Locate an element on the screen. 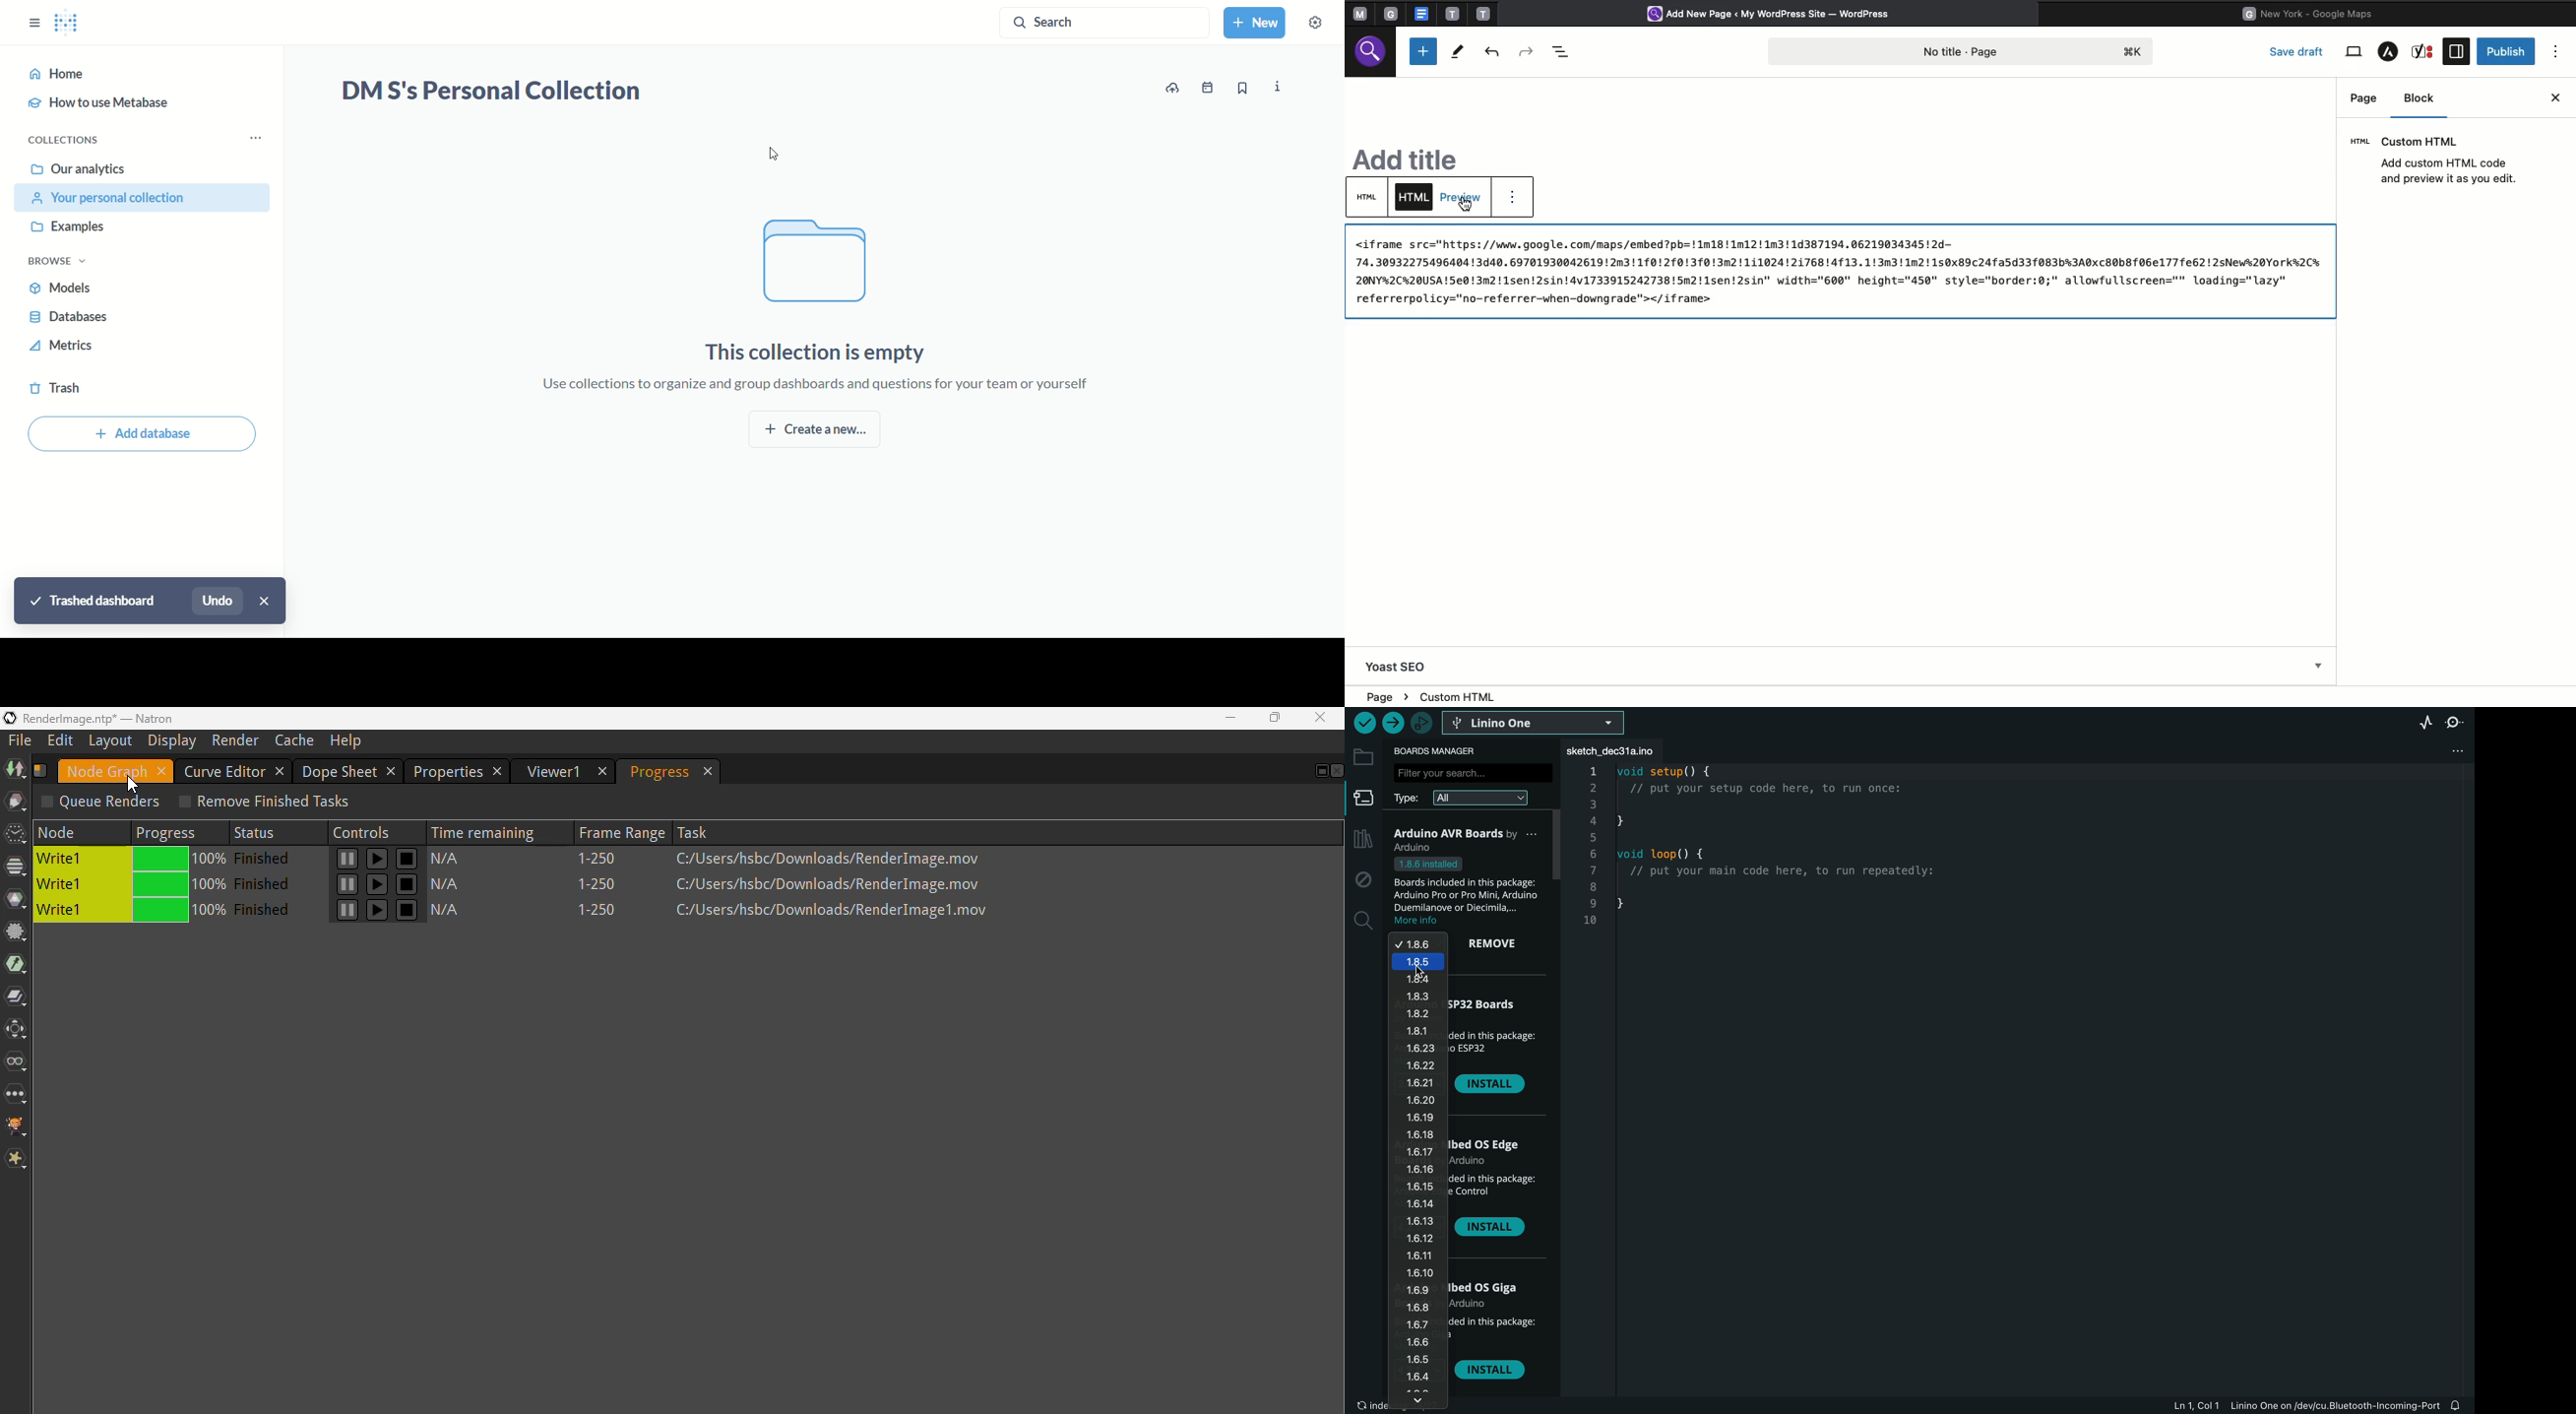 The image size is (2576, 1428). Document overview is located at coordinates (1561, 50).